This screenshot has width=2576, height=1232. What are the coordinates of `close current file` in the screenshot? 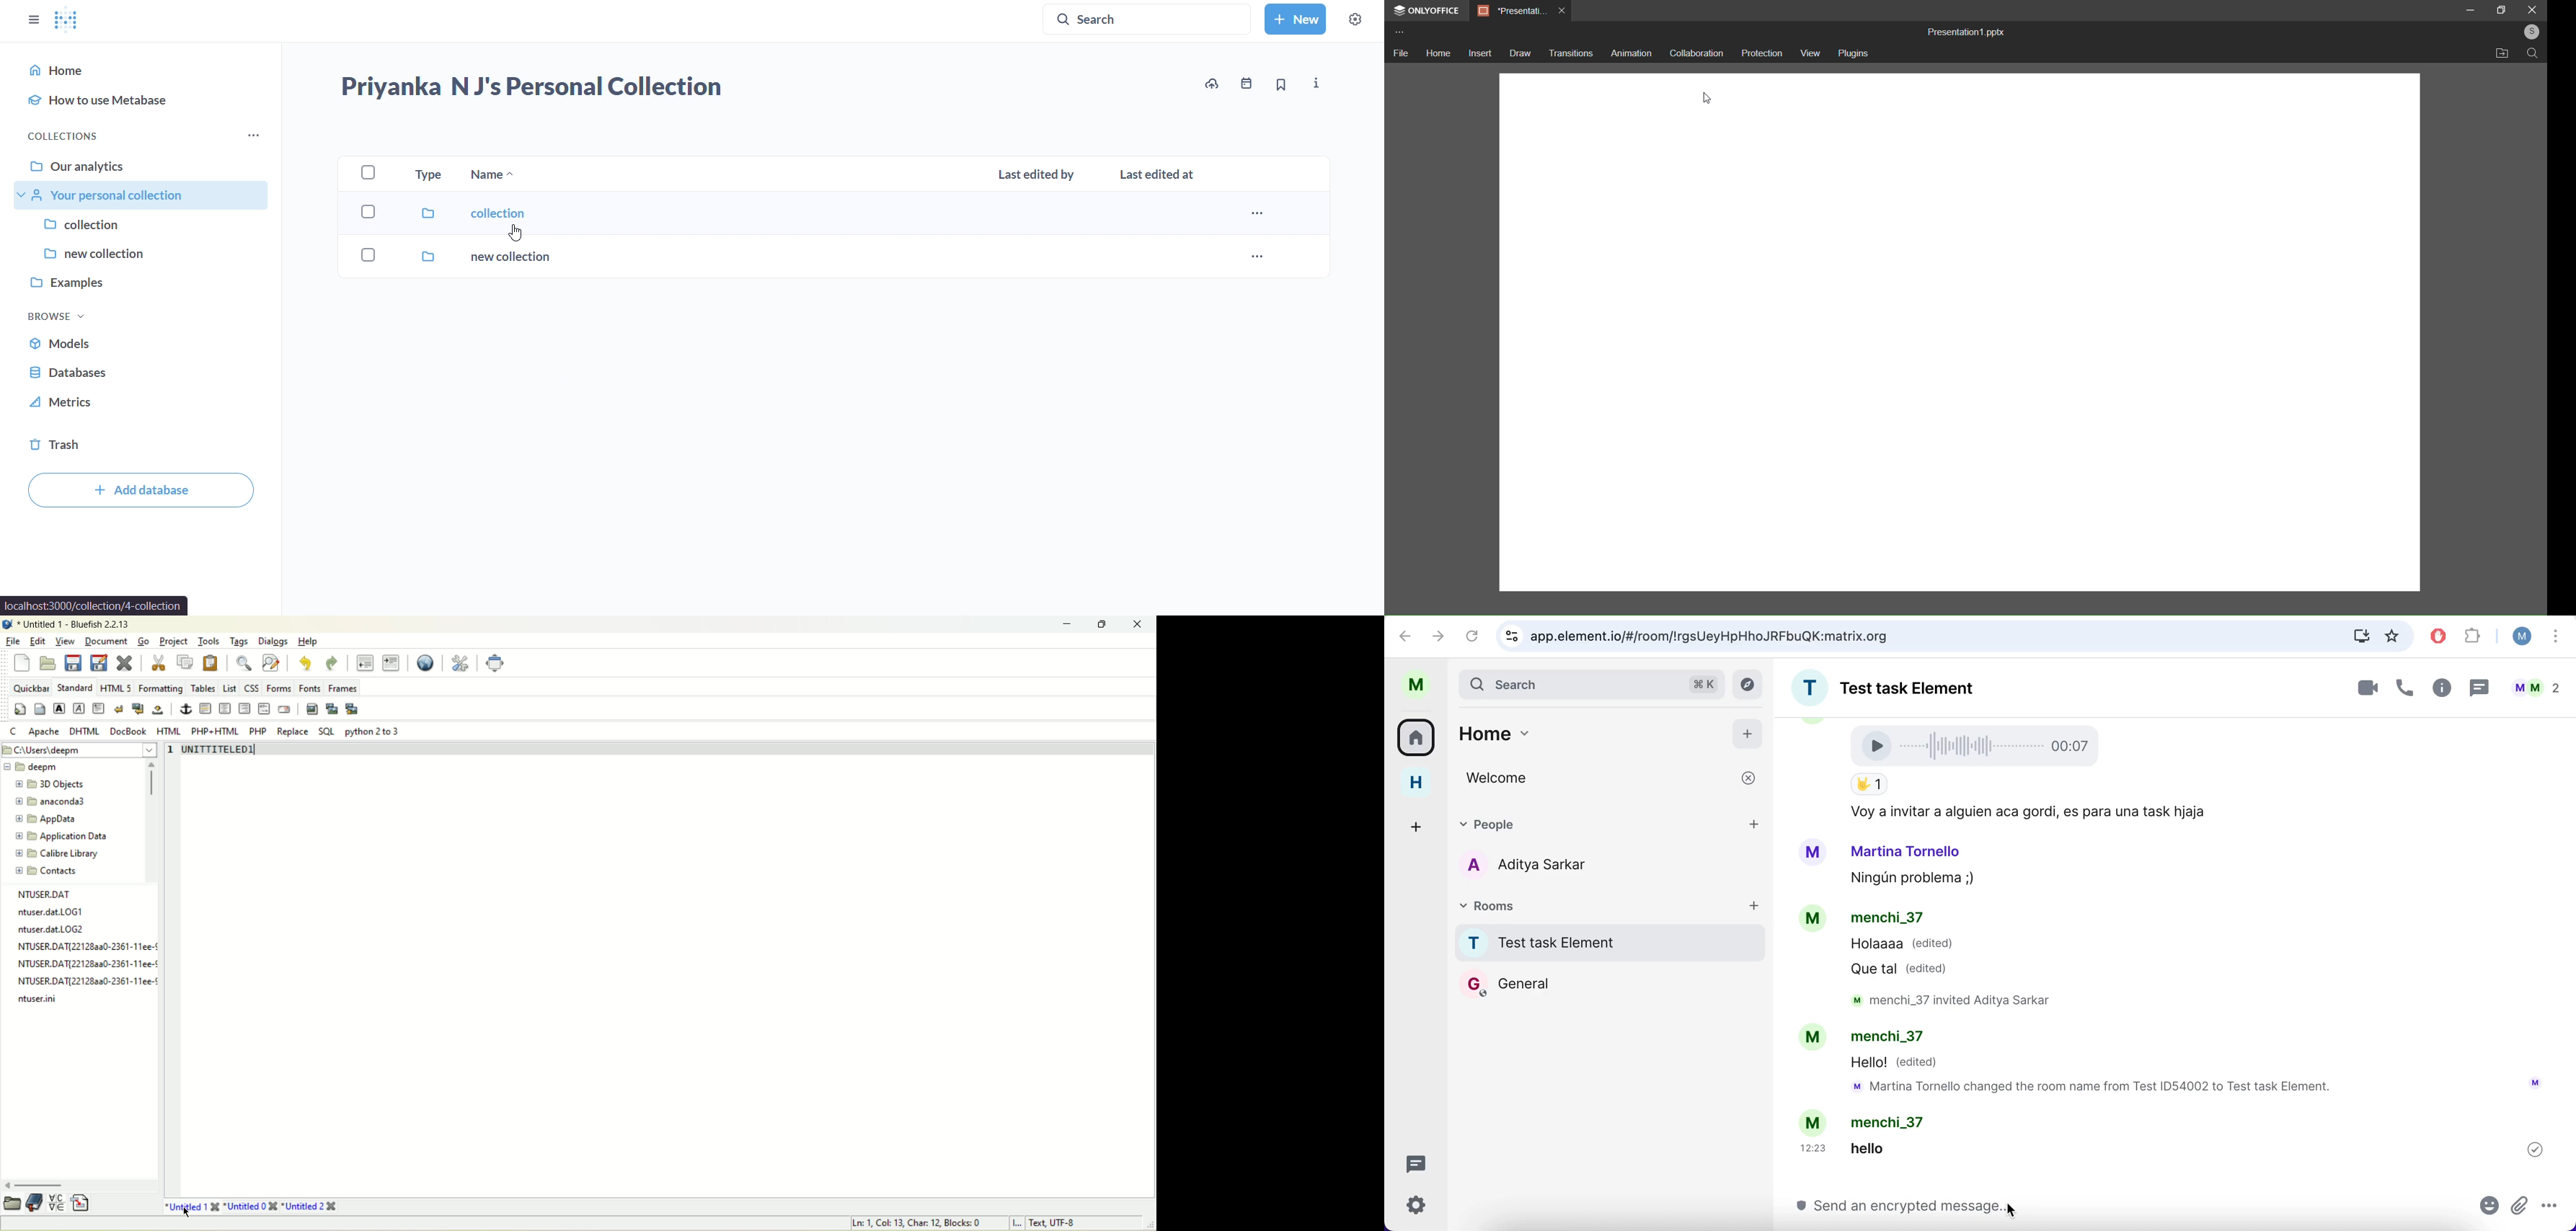 It's located at (124, 664).